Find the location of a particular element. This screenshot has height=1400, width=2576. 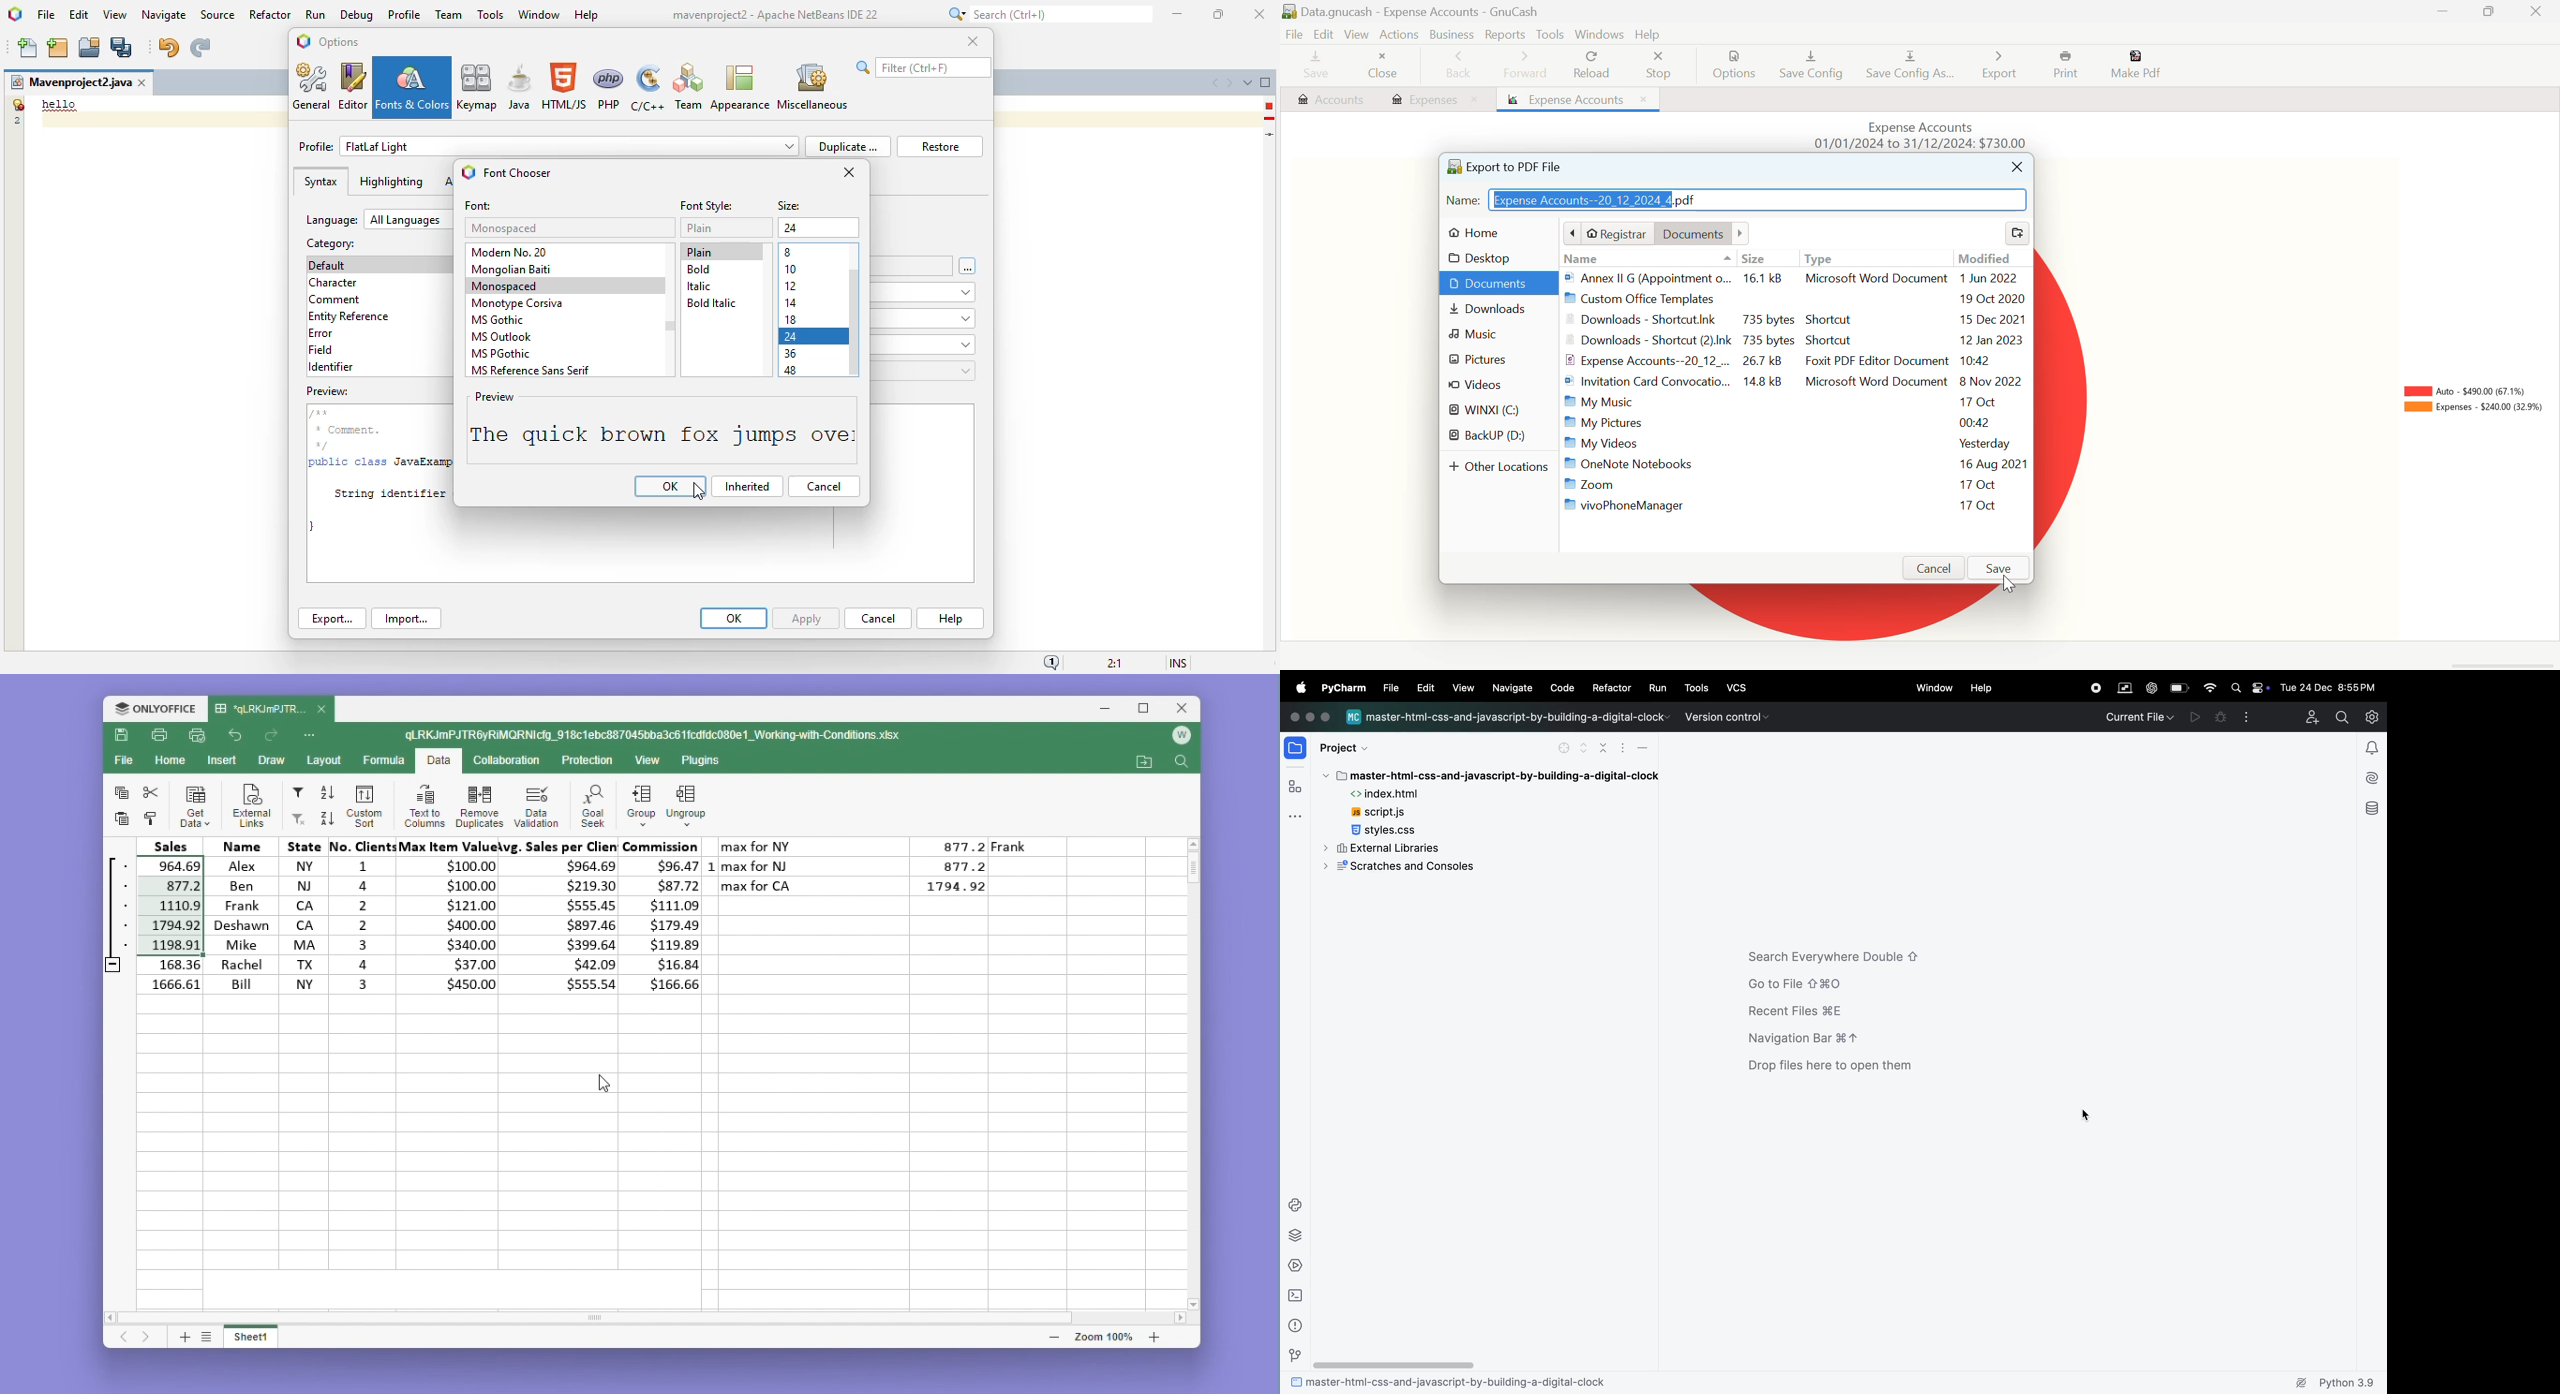

My Pictures is located at coordinates (1793, 423).